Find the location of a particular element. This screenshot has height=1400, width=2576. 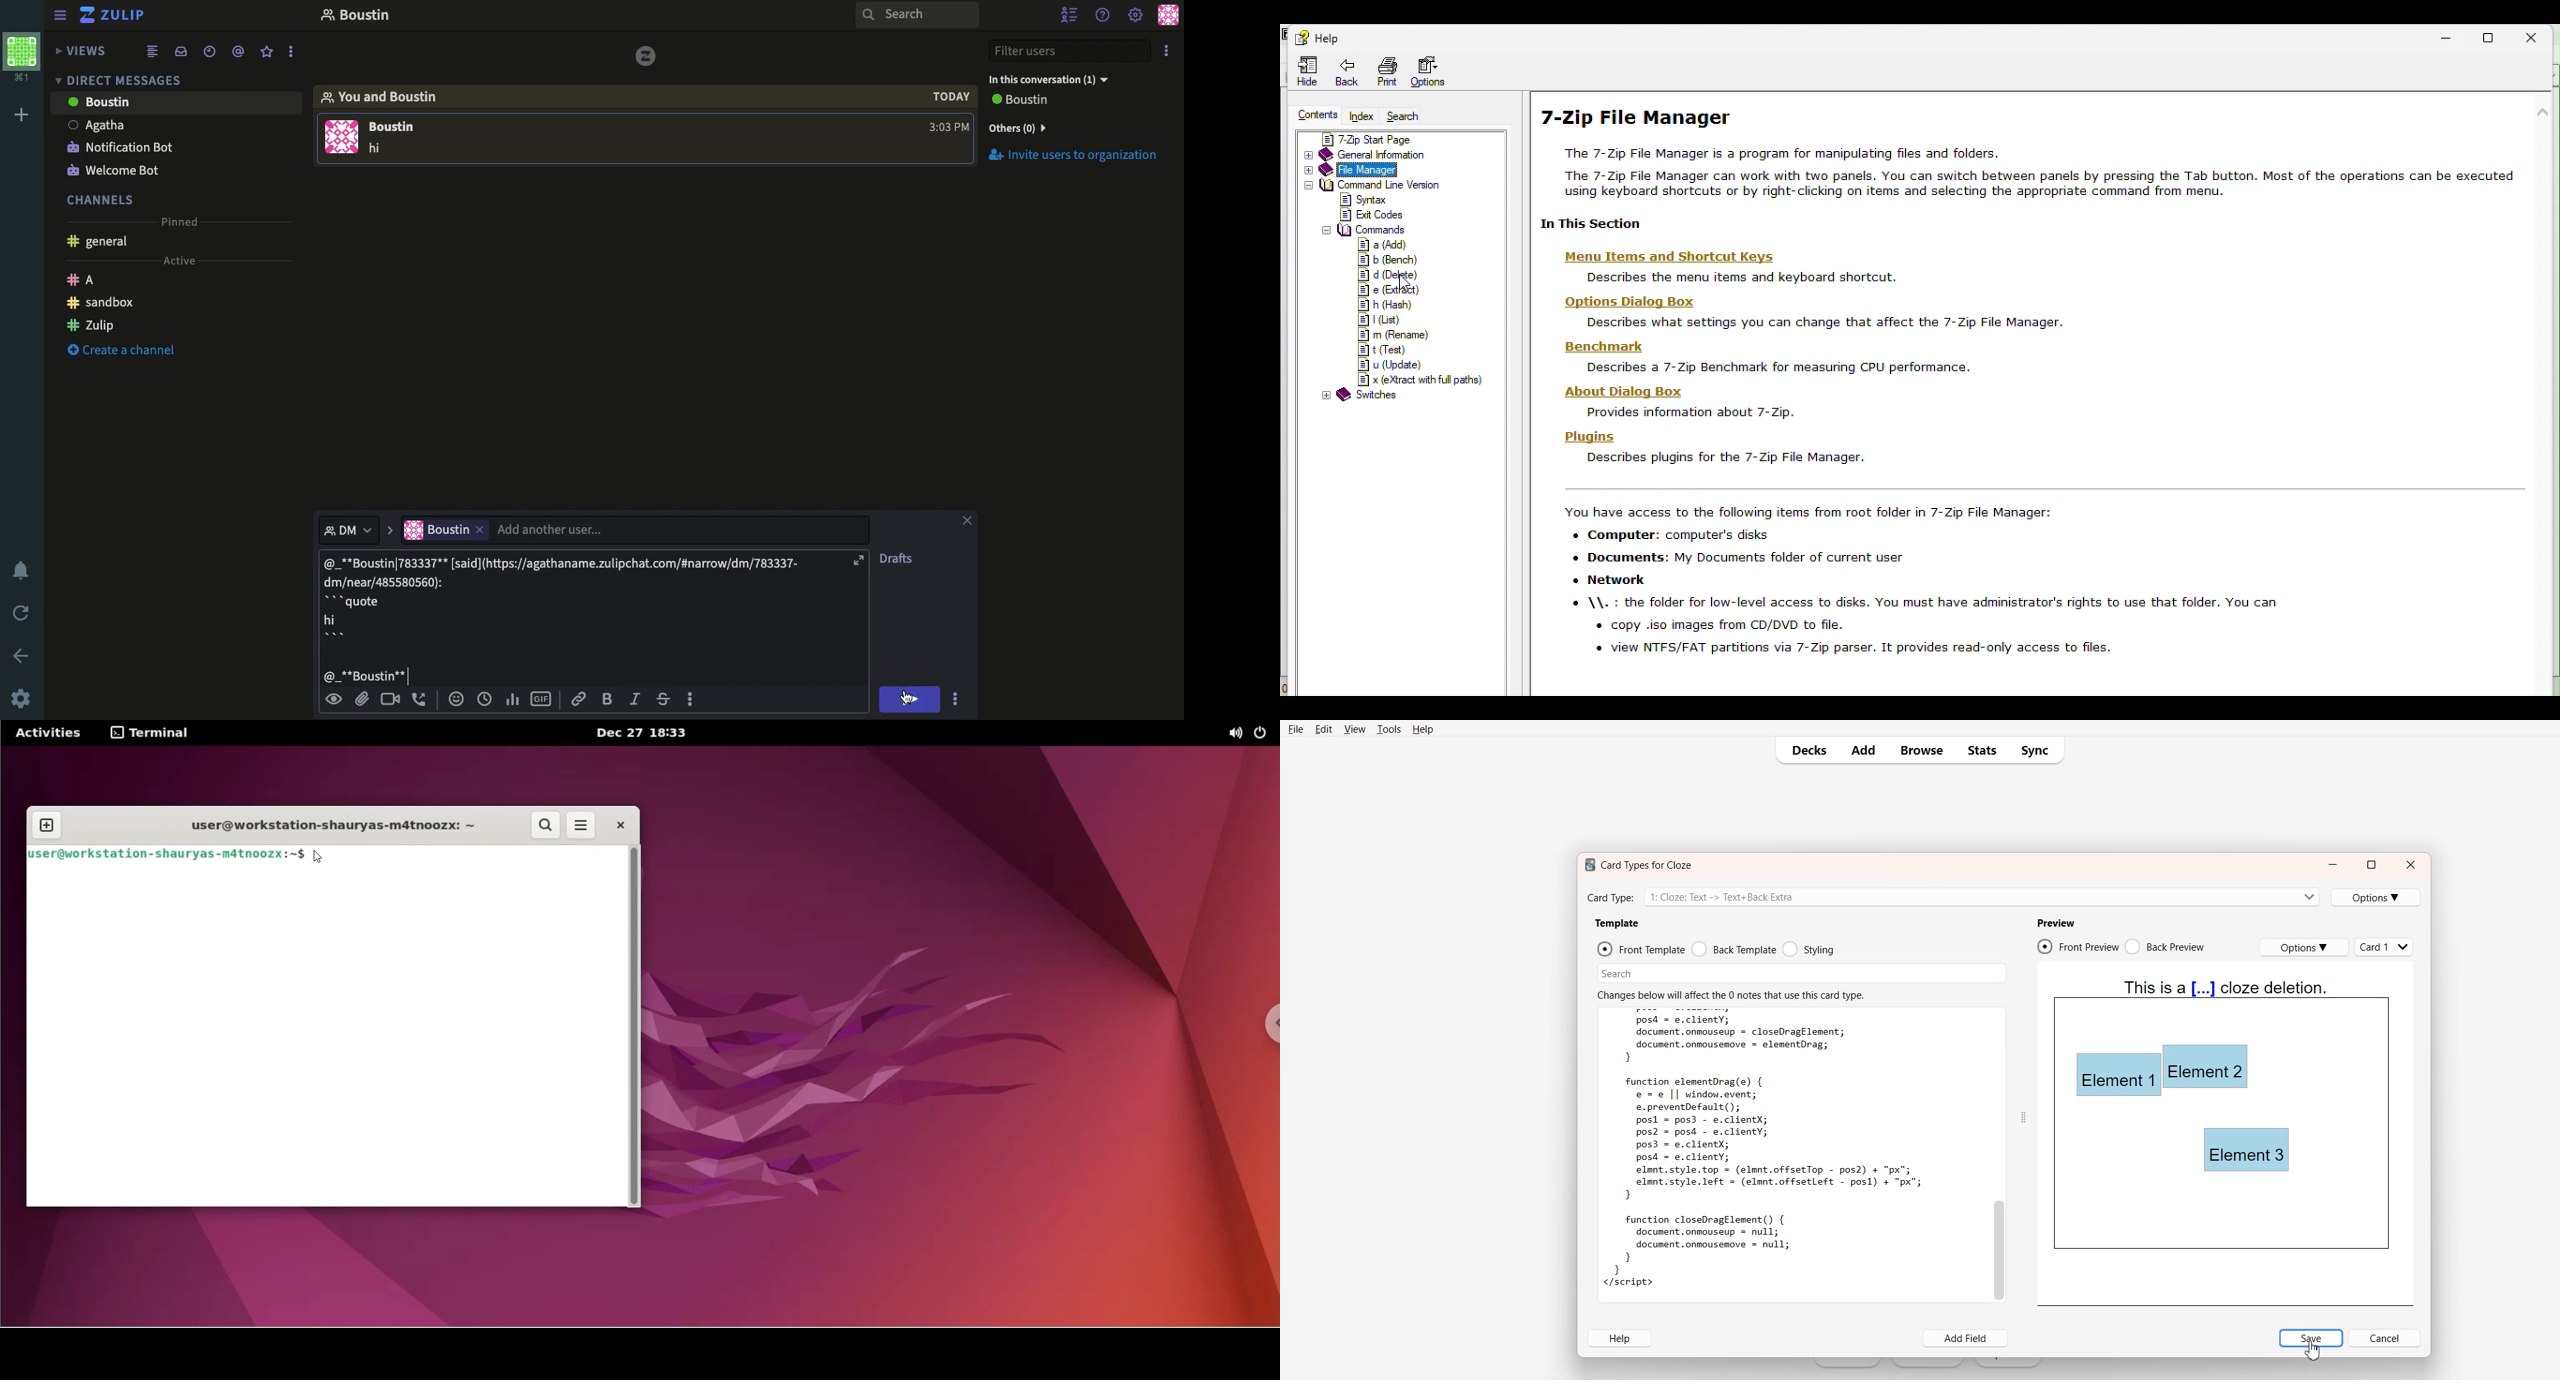

Minimize is located at coordinates (2333, 865).